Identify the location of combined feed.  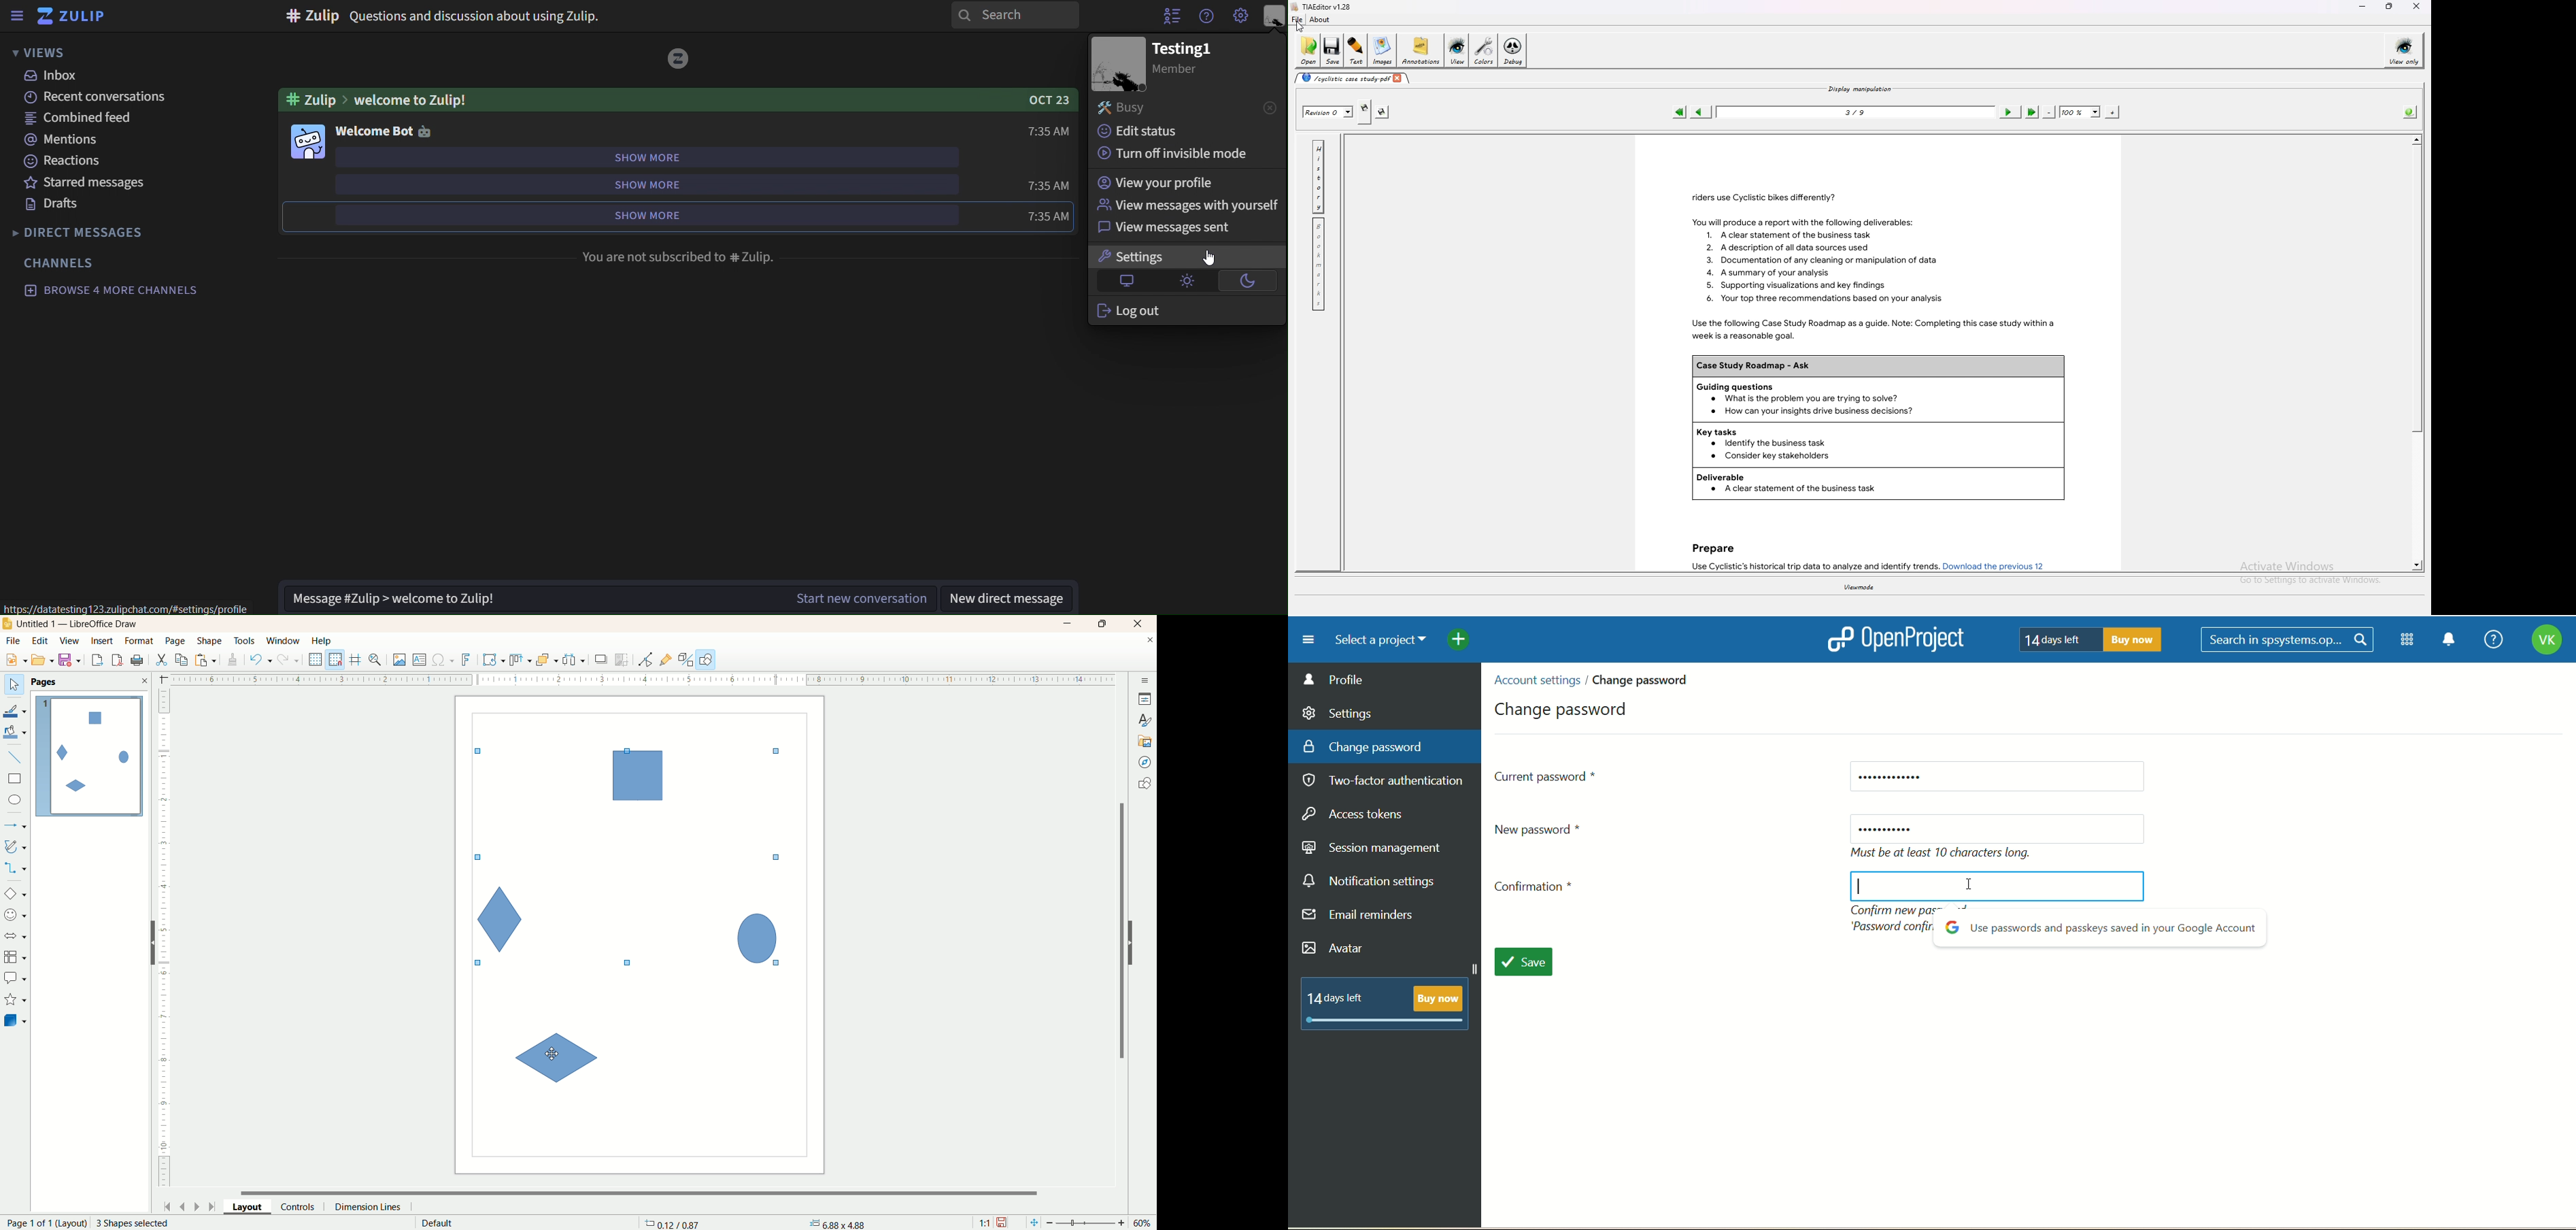
(80, 120).